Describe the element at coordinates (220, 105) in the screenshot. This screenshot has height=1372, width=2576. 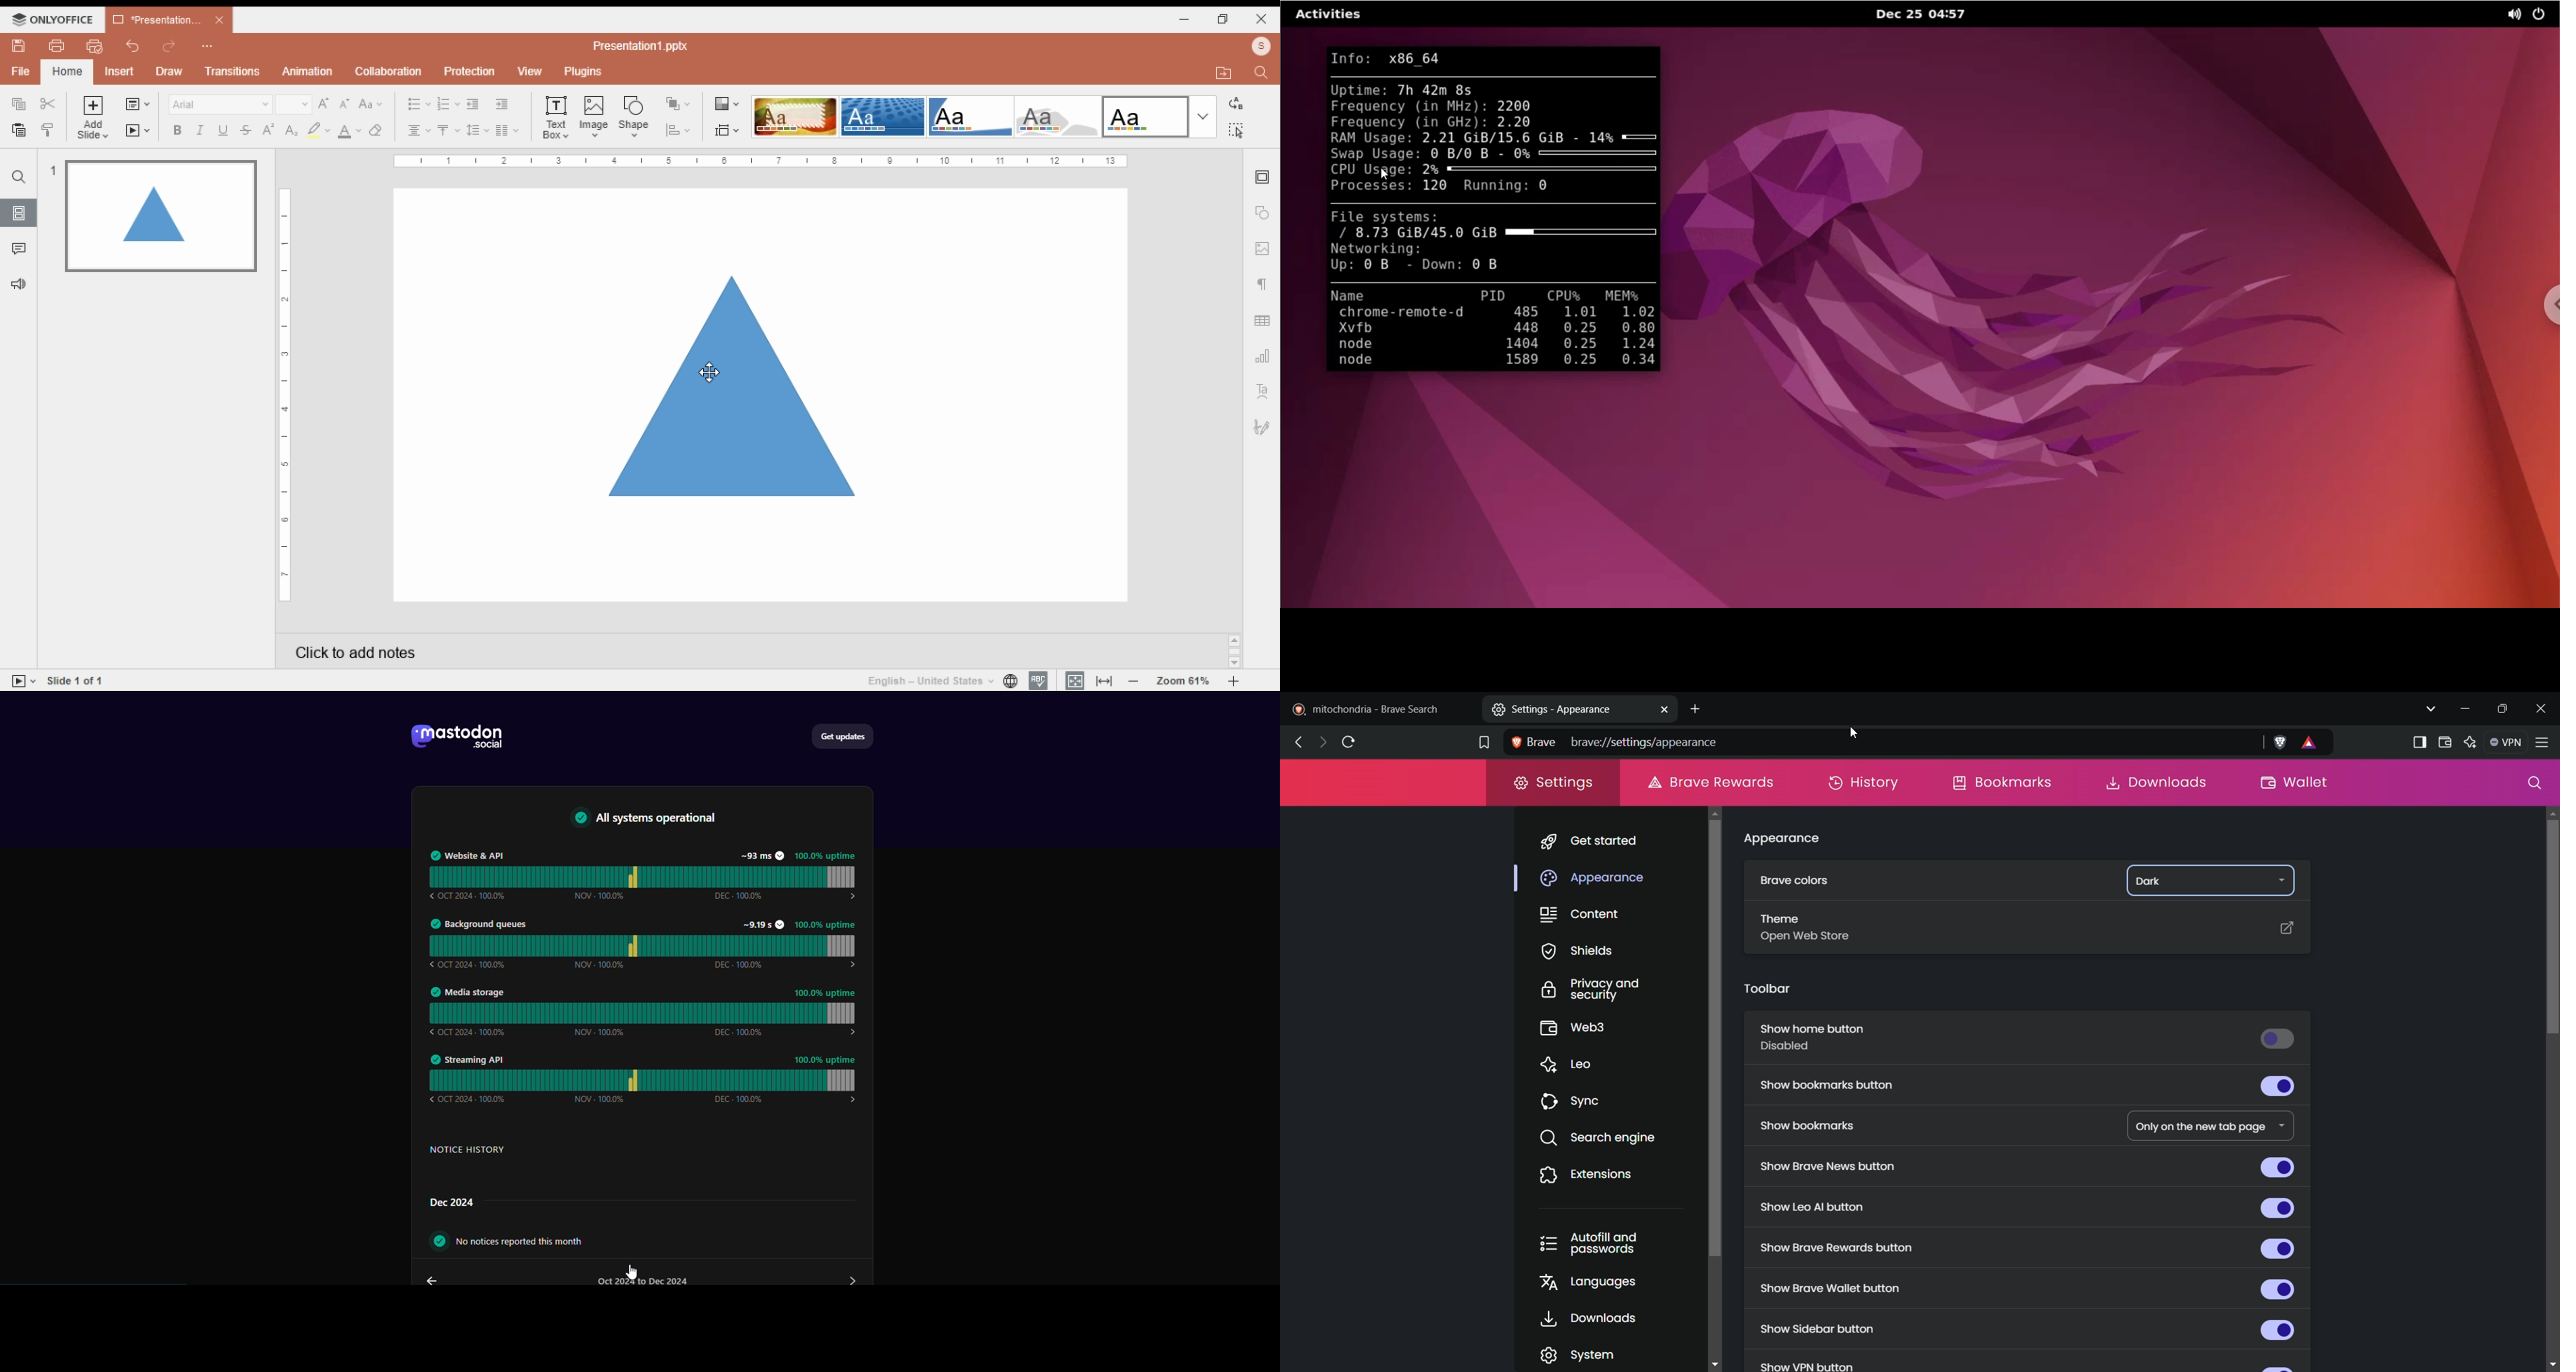
I see `font` at that location.